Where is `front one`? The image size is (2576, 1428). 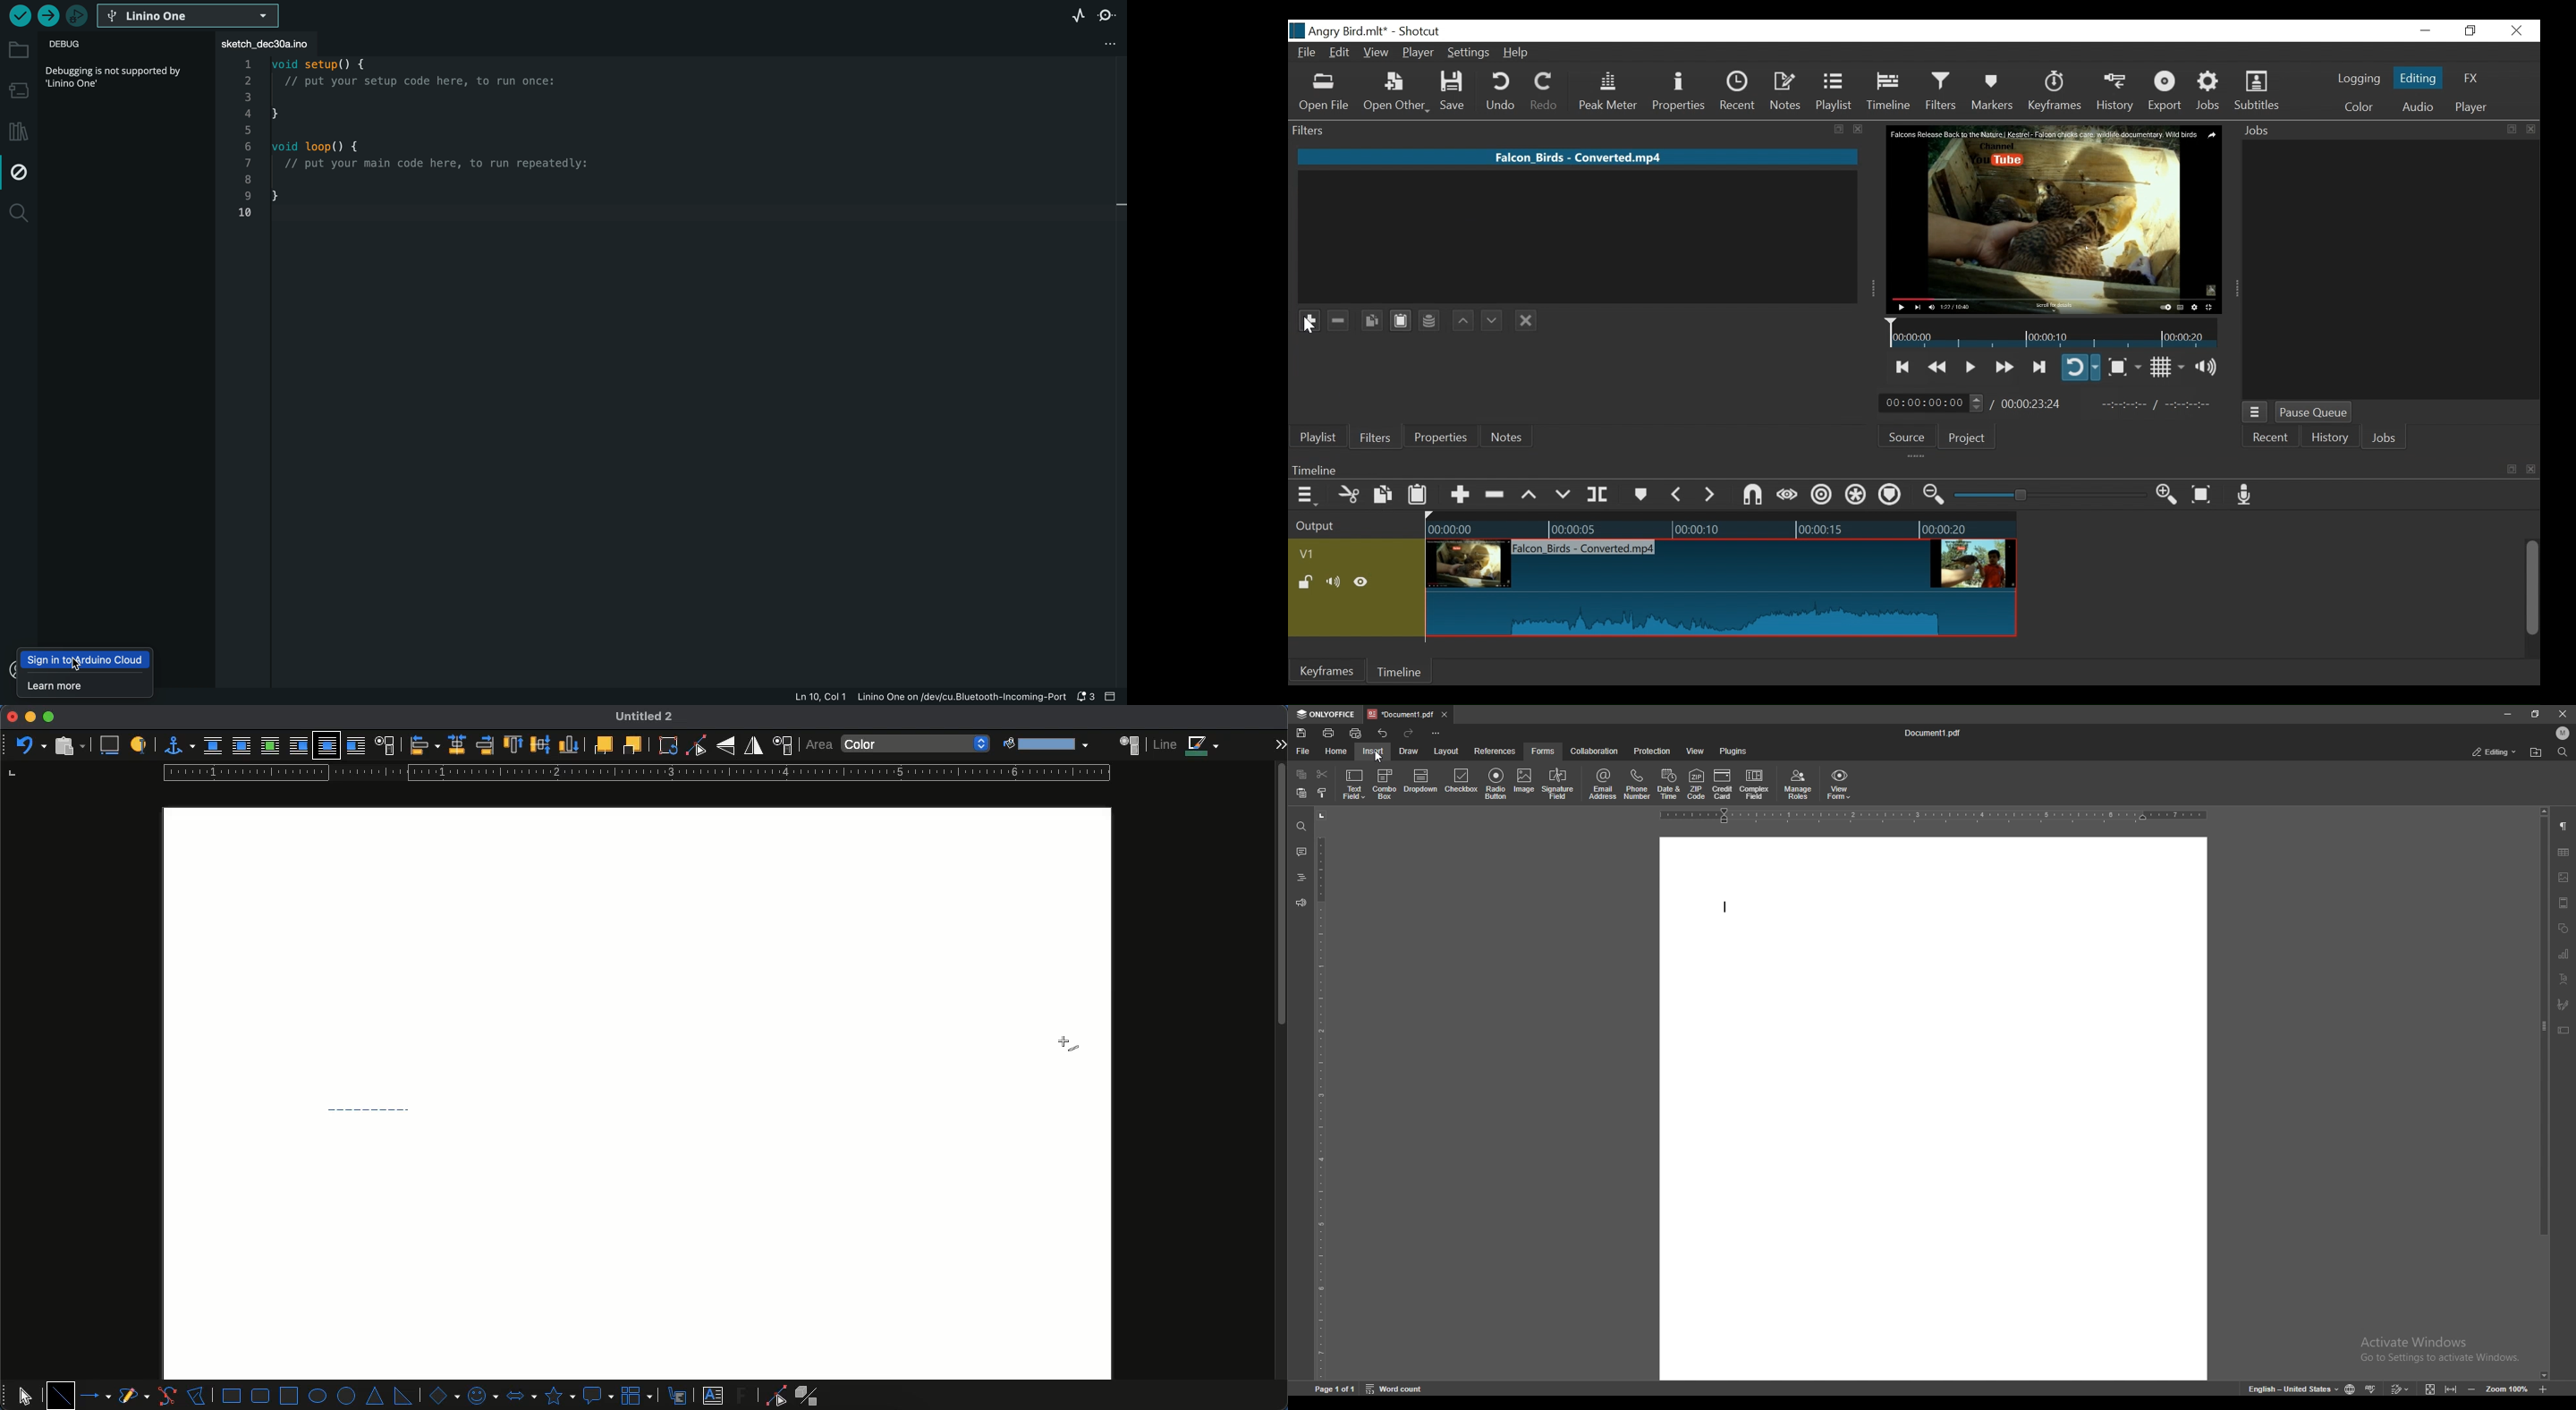
front one is located at coordinates (602, 744).